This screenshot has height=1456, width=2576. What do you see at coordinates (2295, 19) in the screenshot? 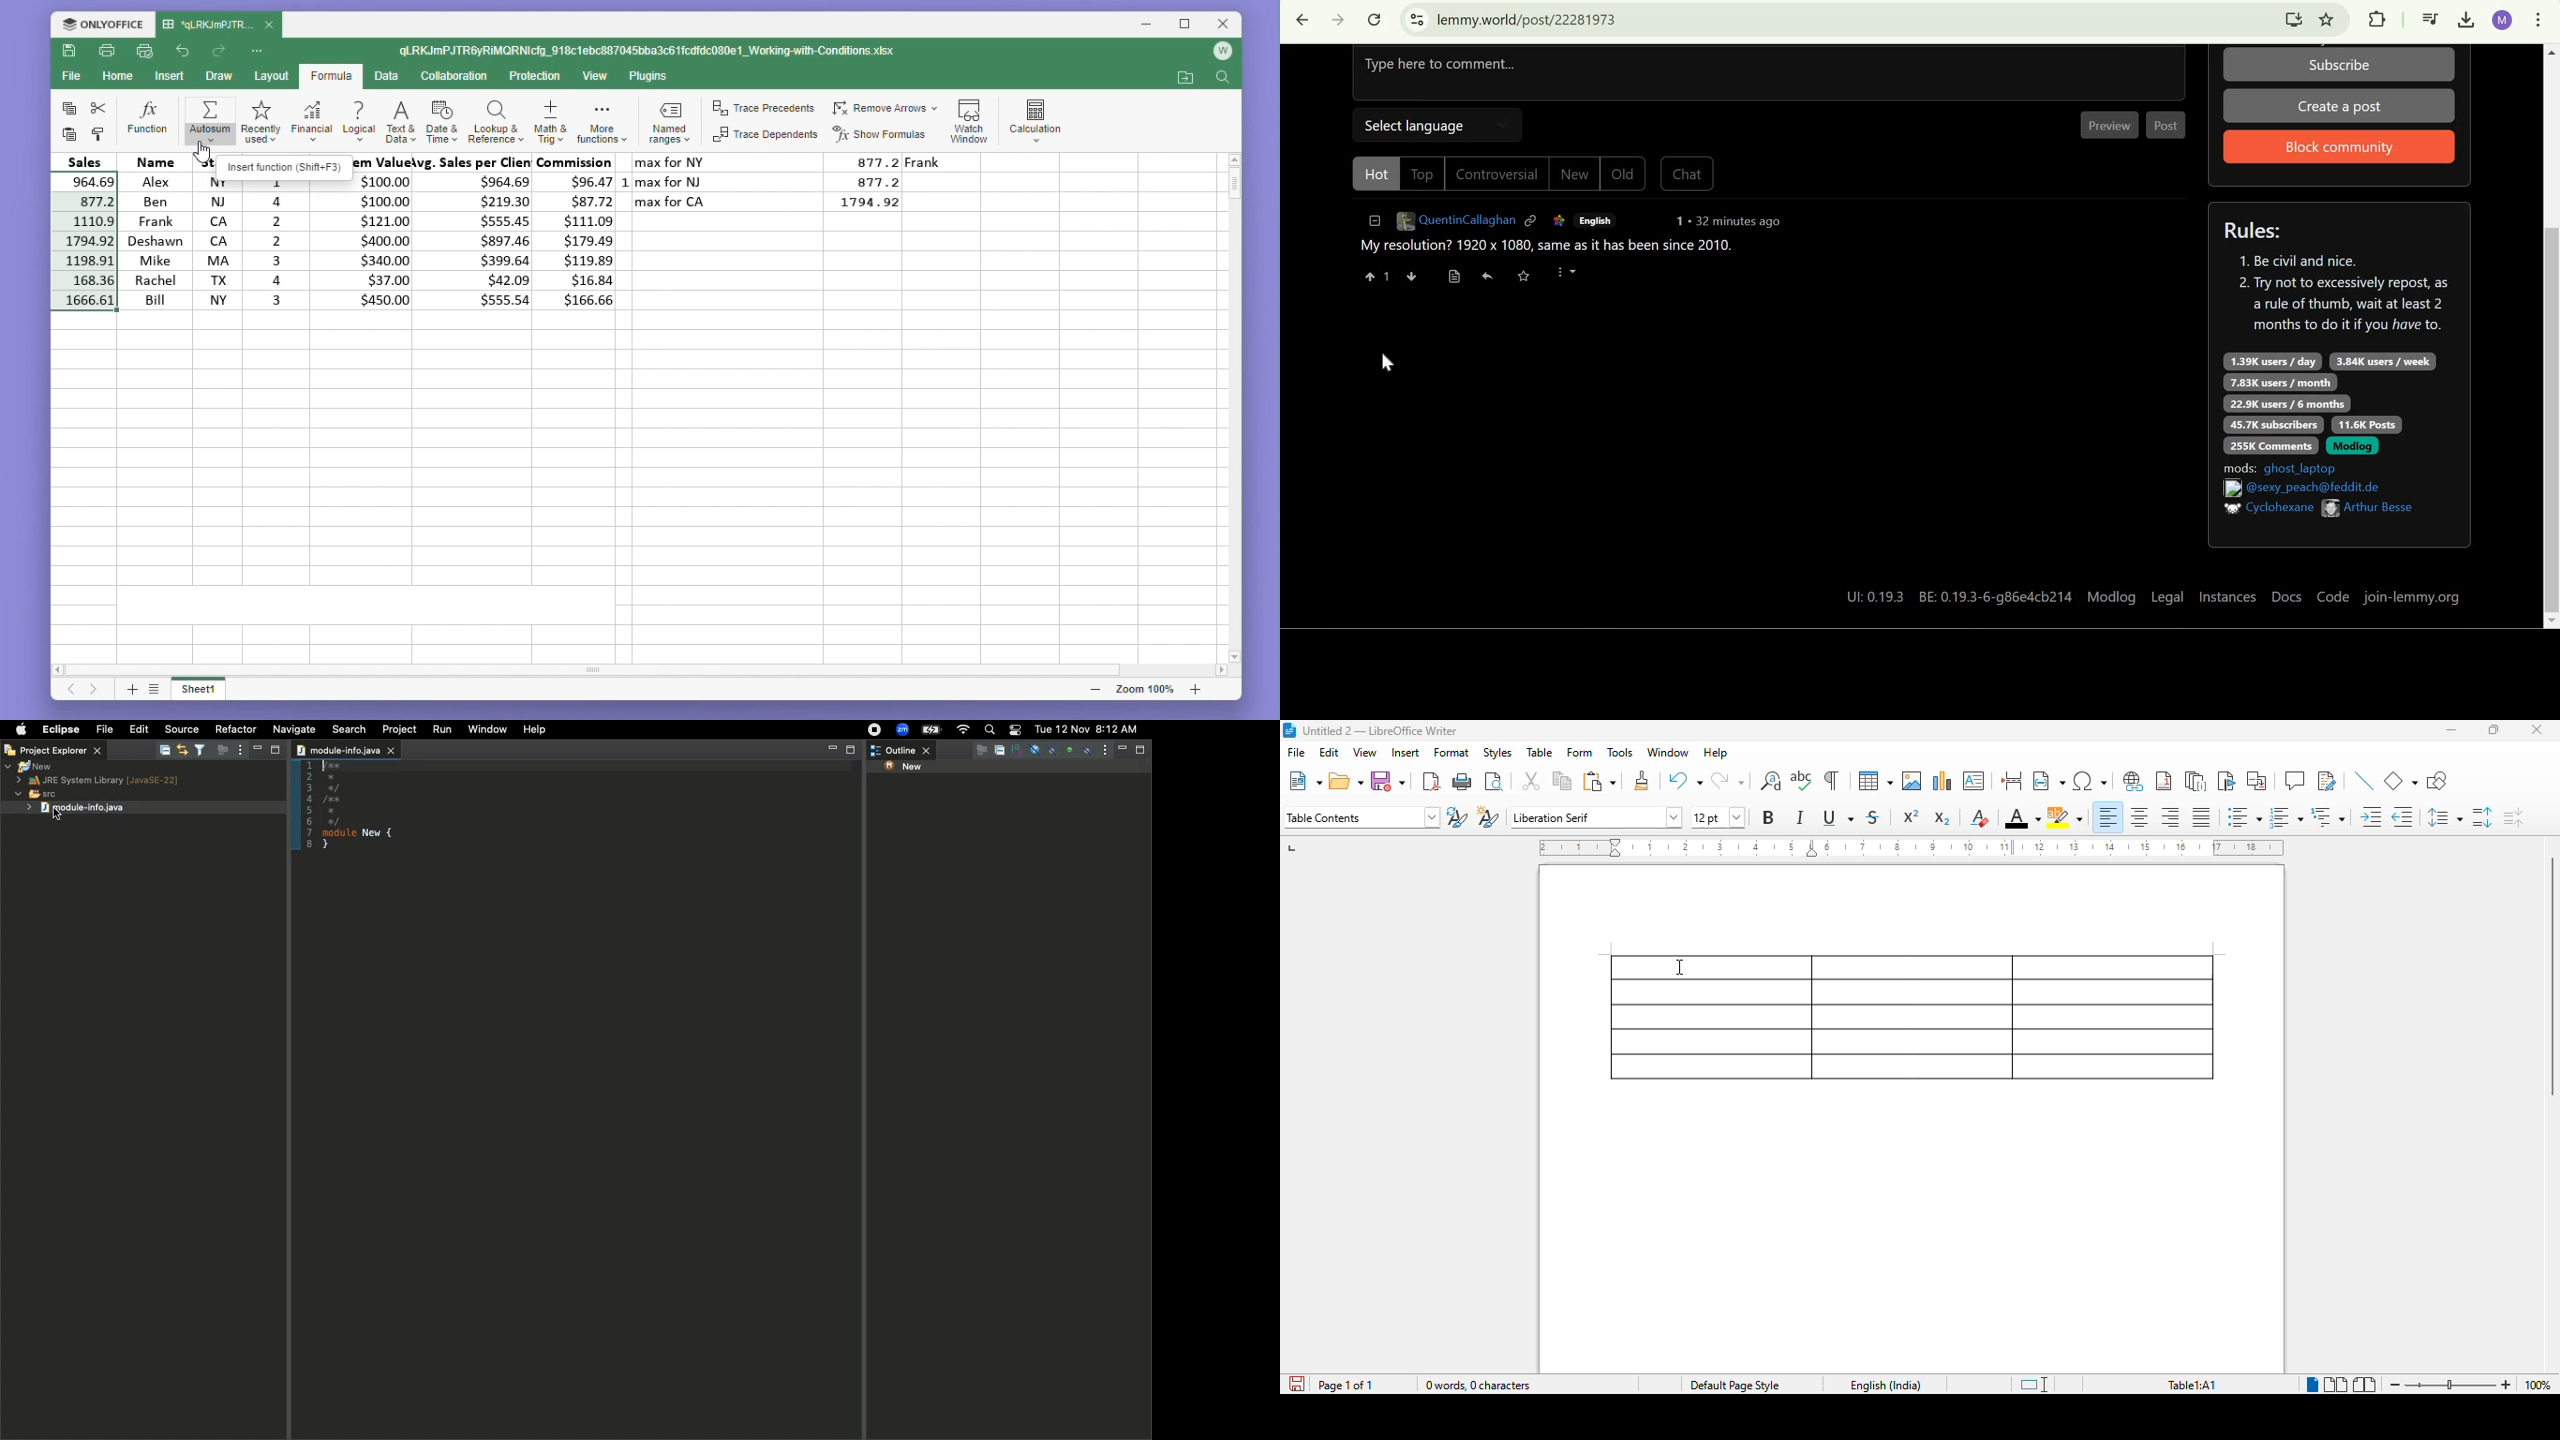
I see `Install Lemmy.World` at bounding box center [2295, 19].